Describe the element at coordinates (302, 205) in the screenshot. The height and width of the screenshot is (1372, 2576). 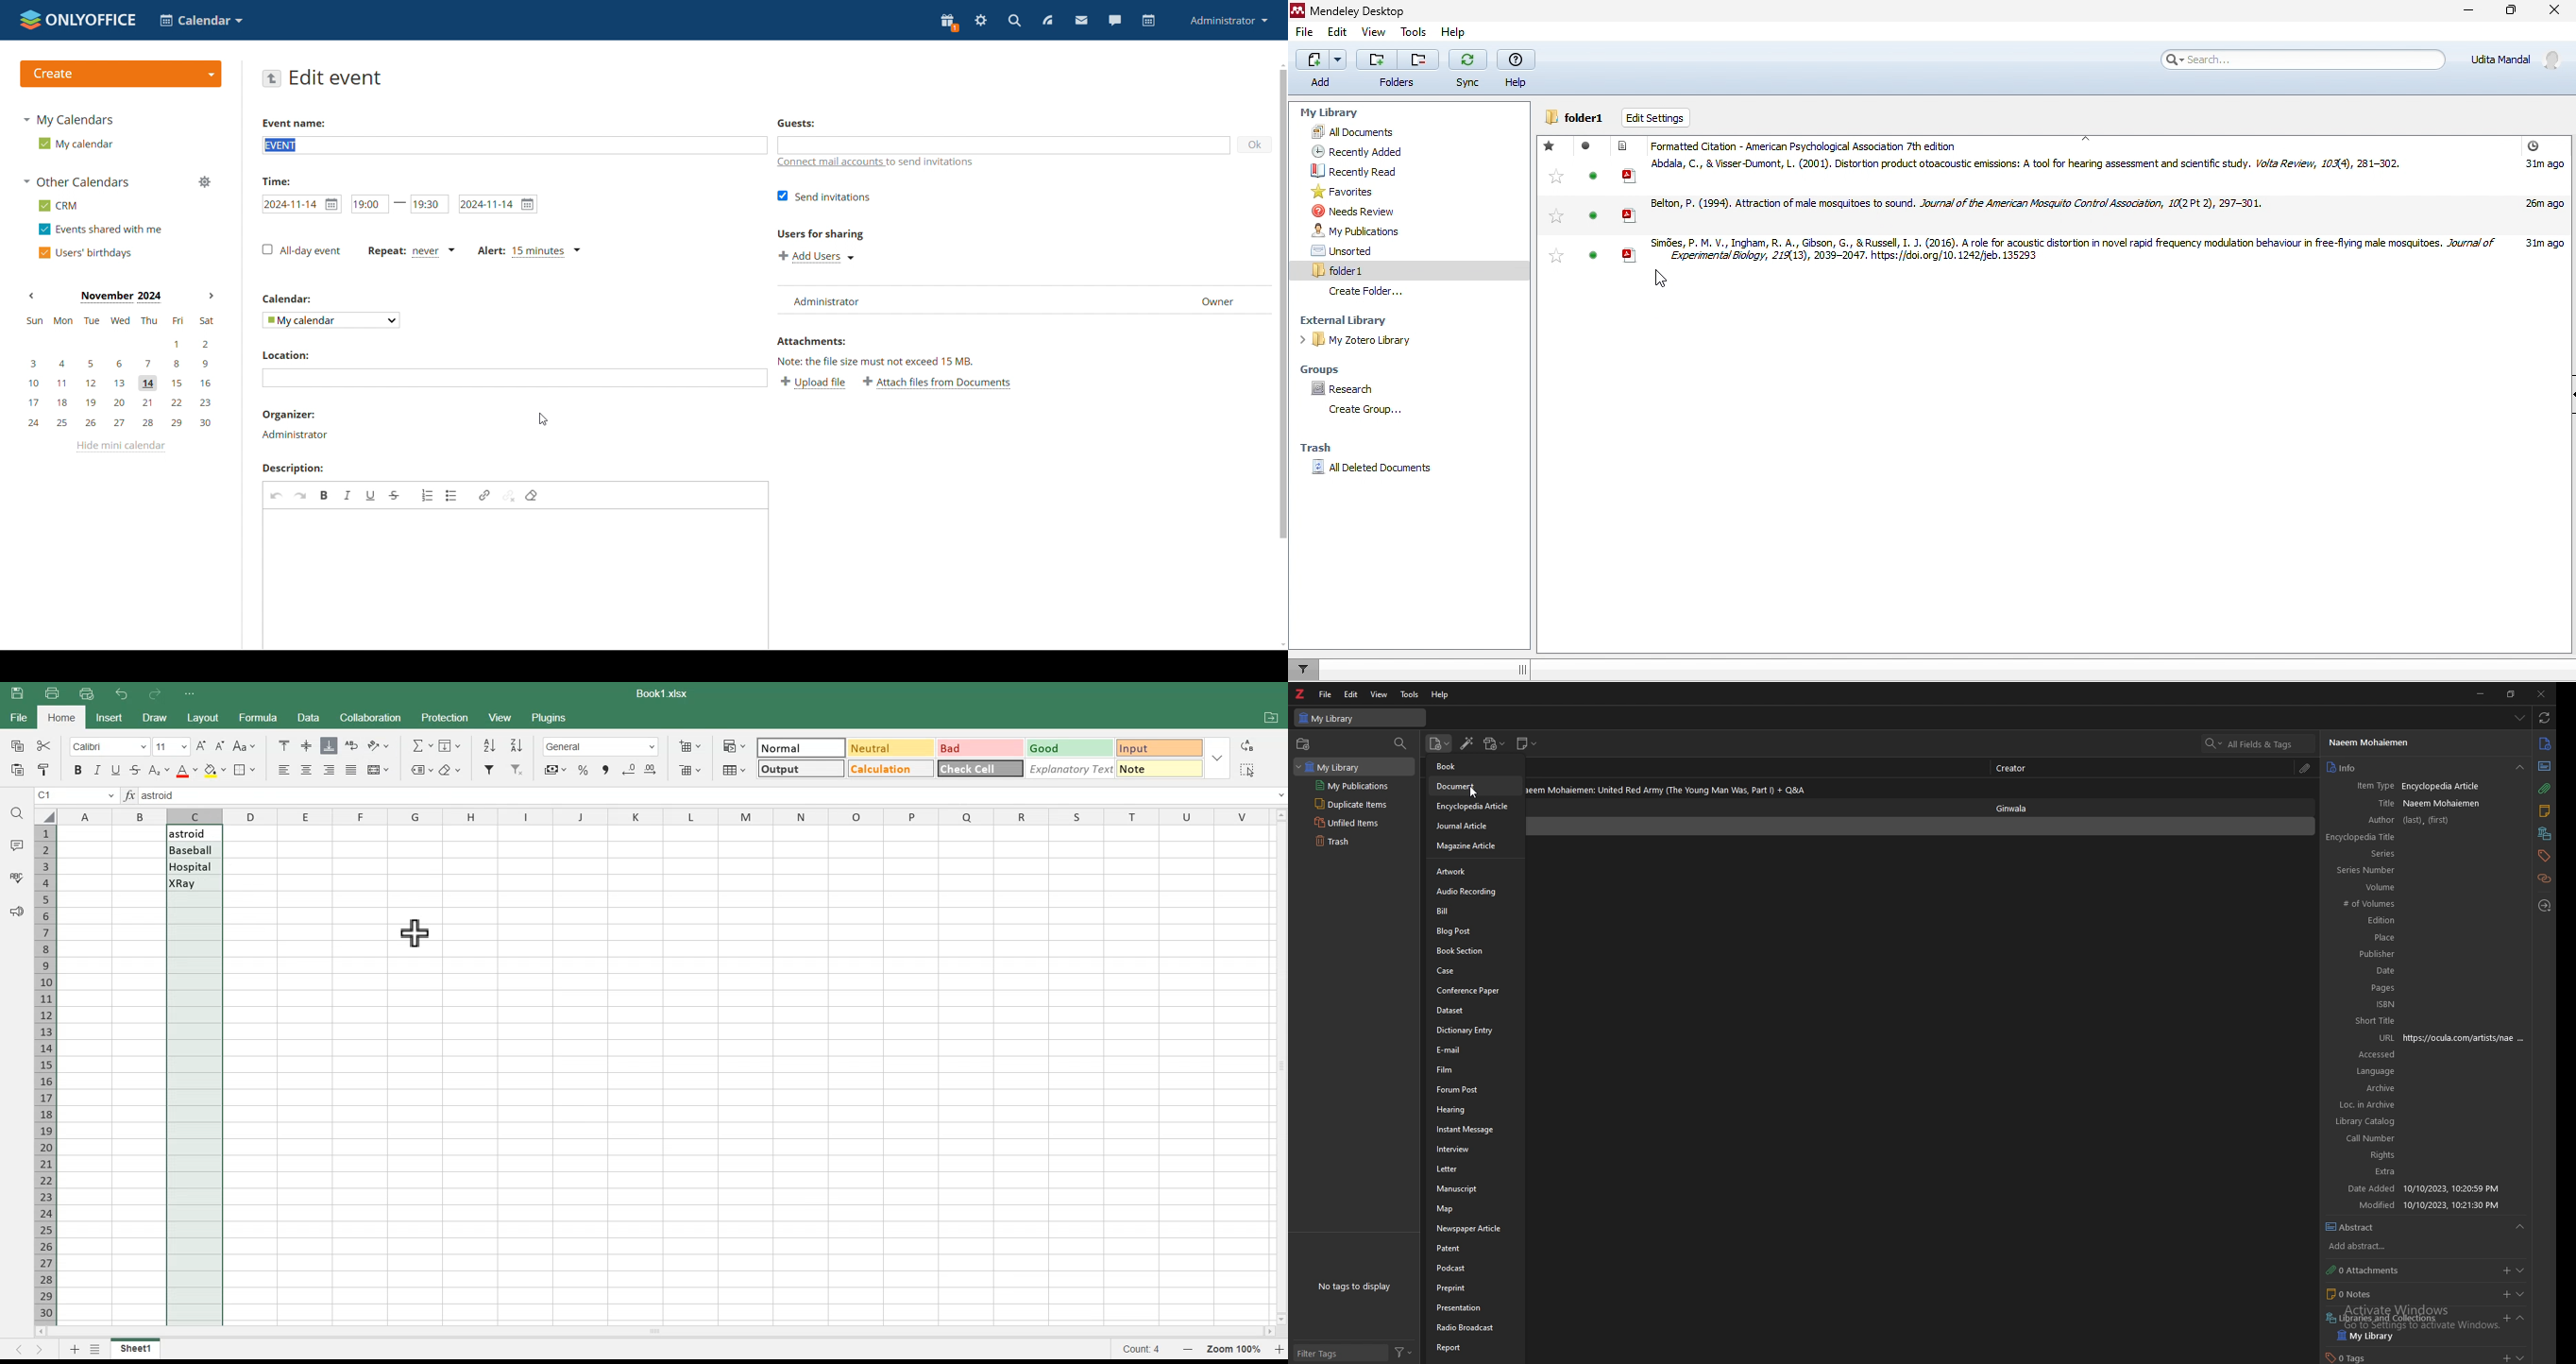
I see `start date` at that location.